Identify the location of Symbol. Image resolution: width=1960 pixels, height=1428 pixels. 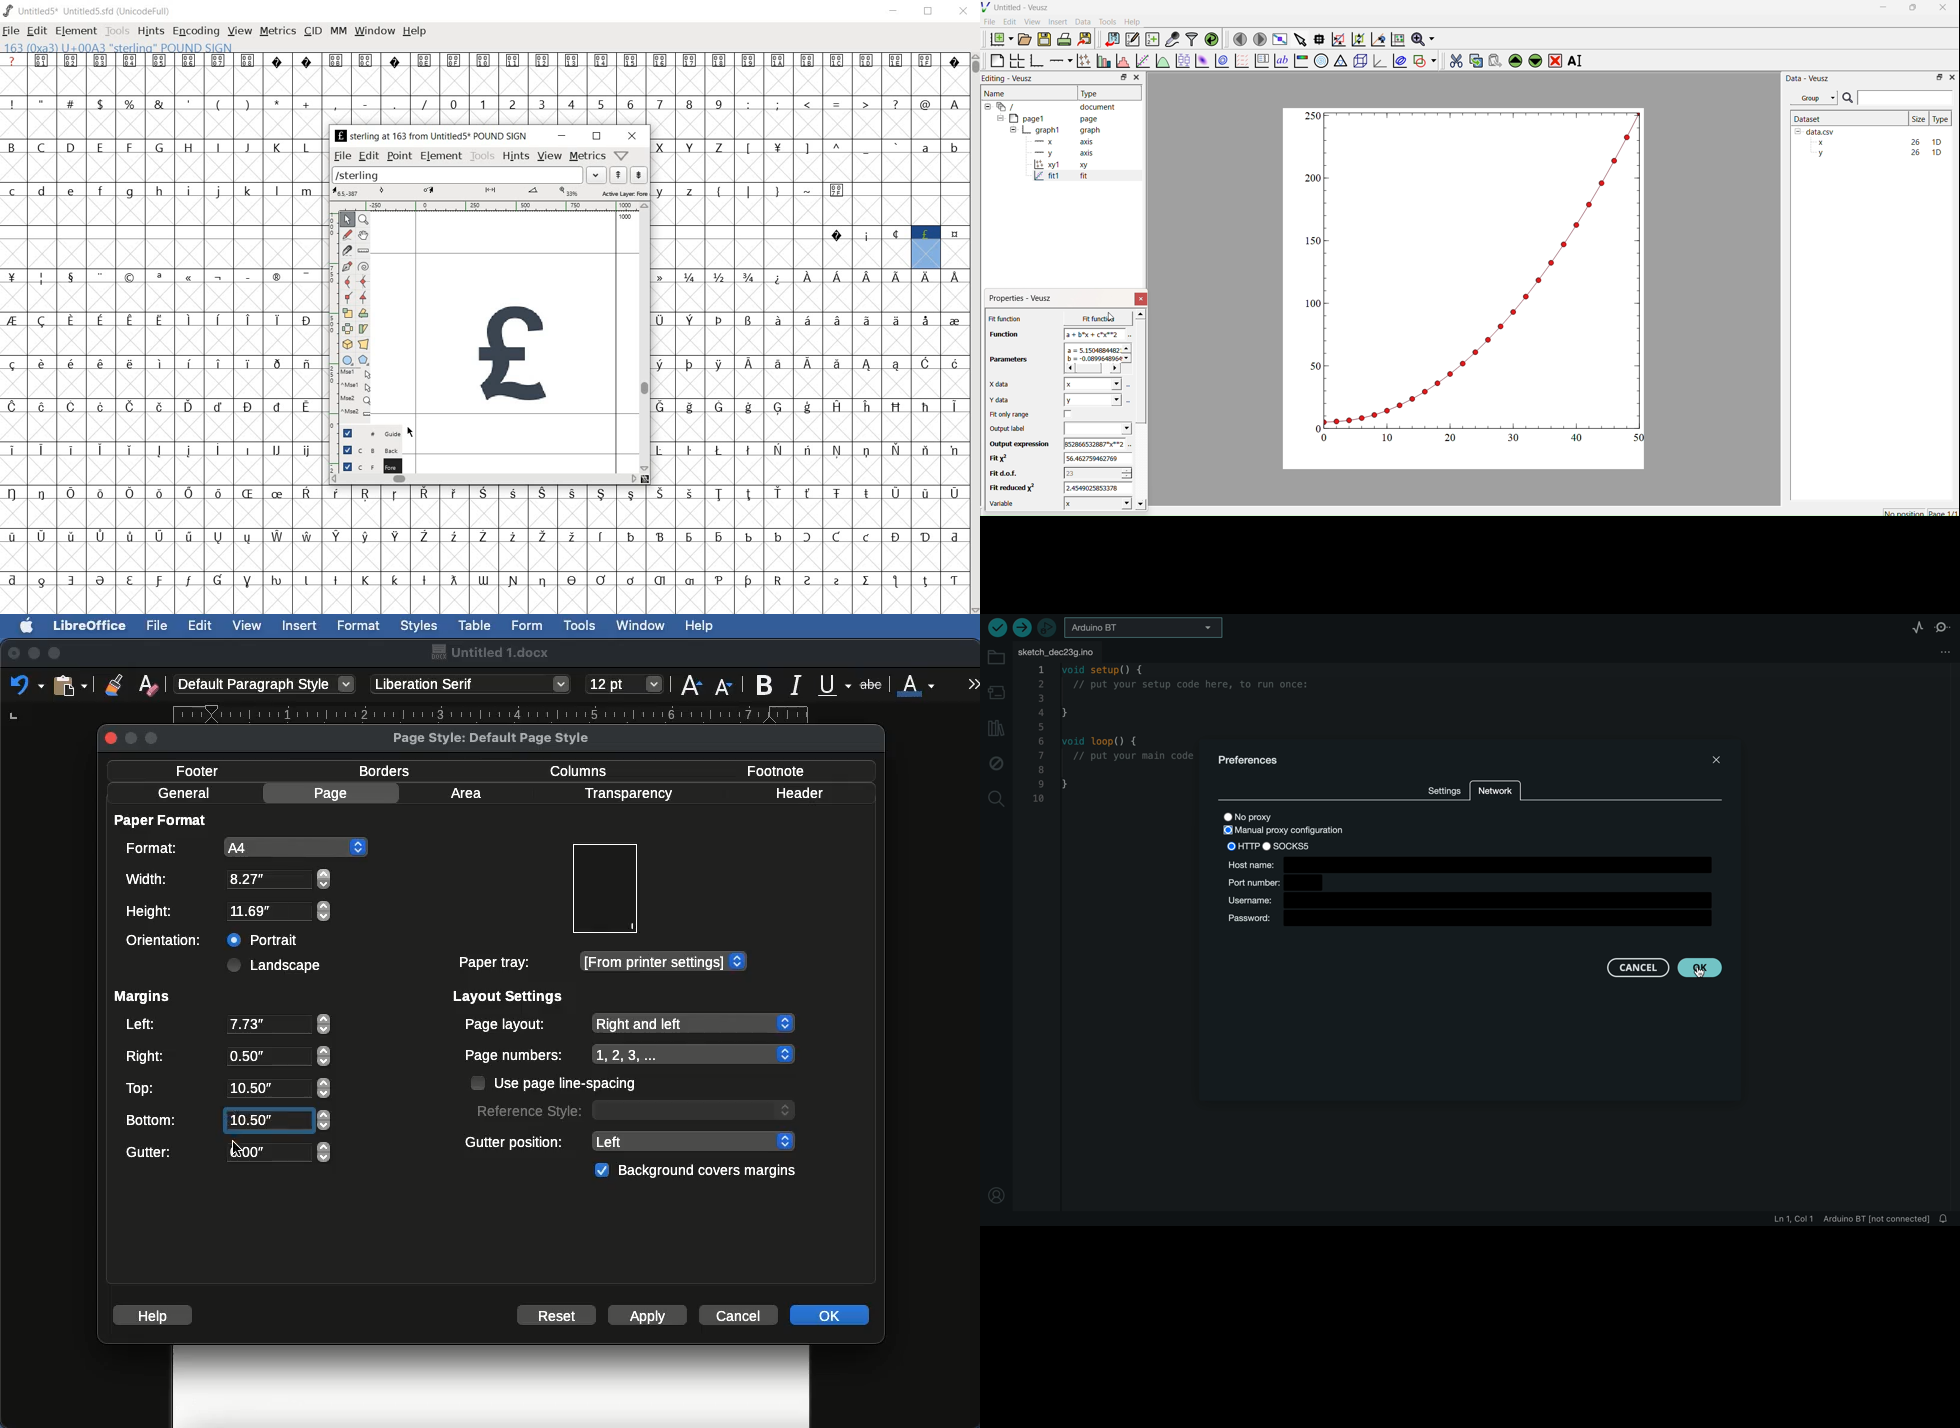
(364, 537).